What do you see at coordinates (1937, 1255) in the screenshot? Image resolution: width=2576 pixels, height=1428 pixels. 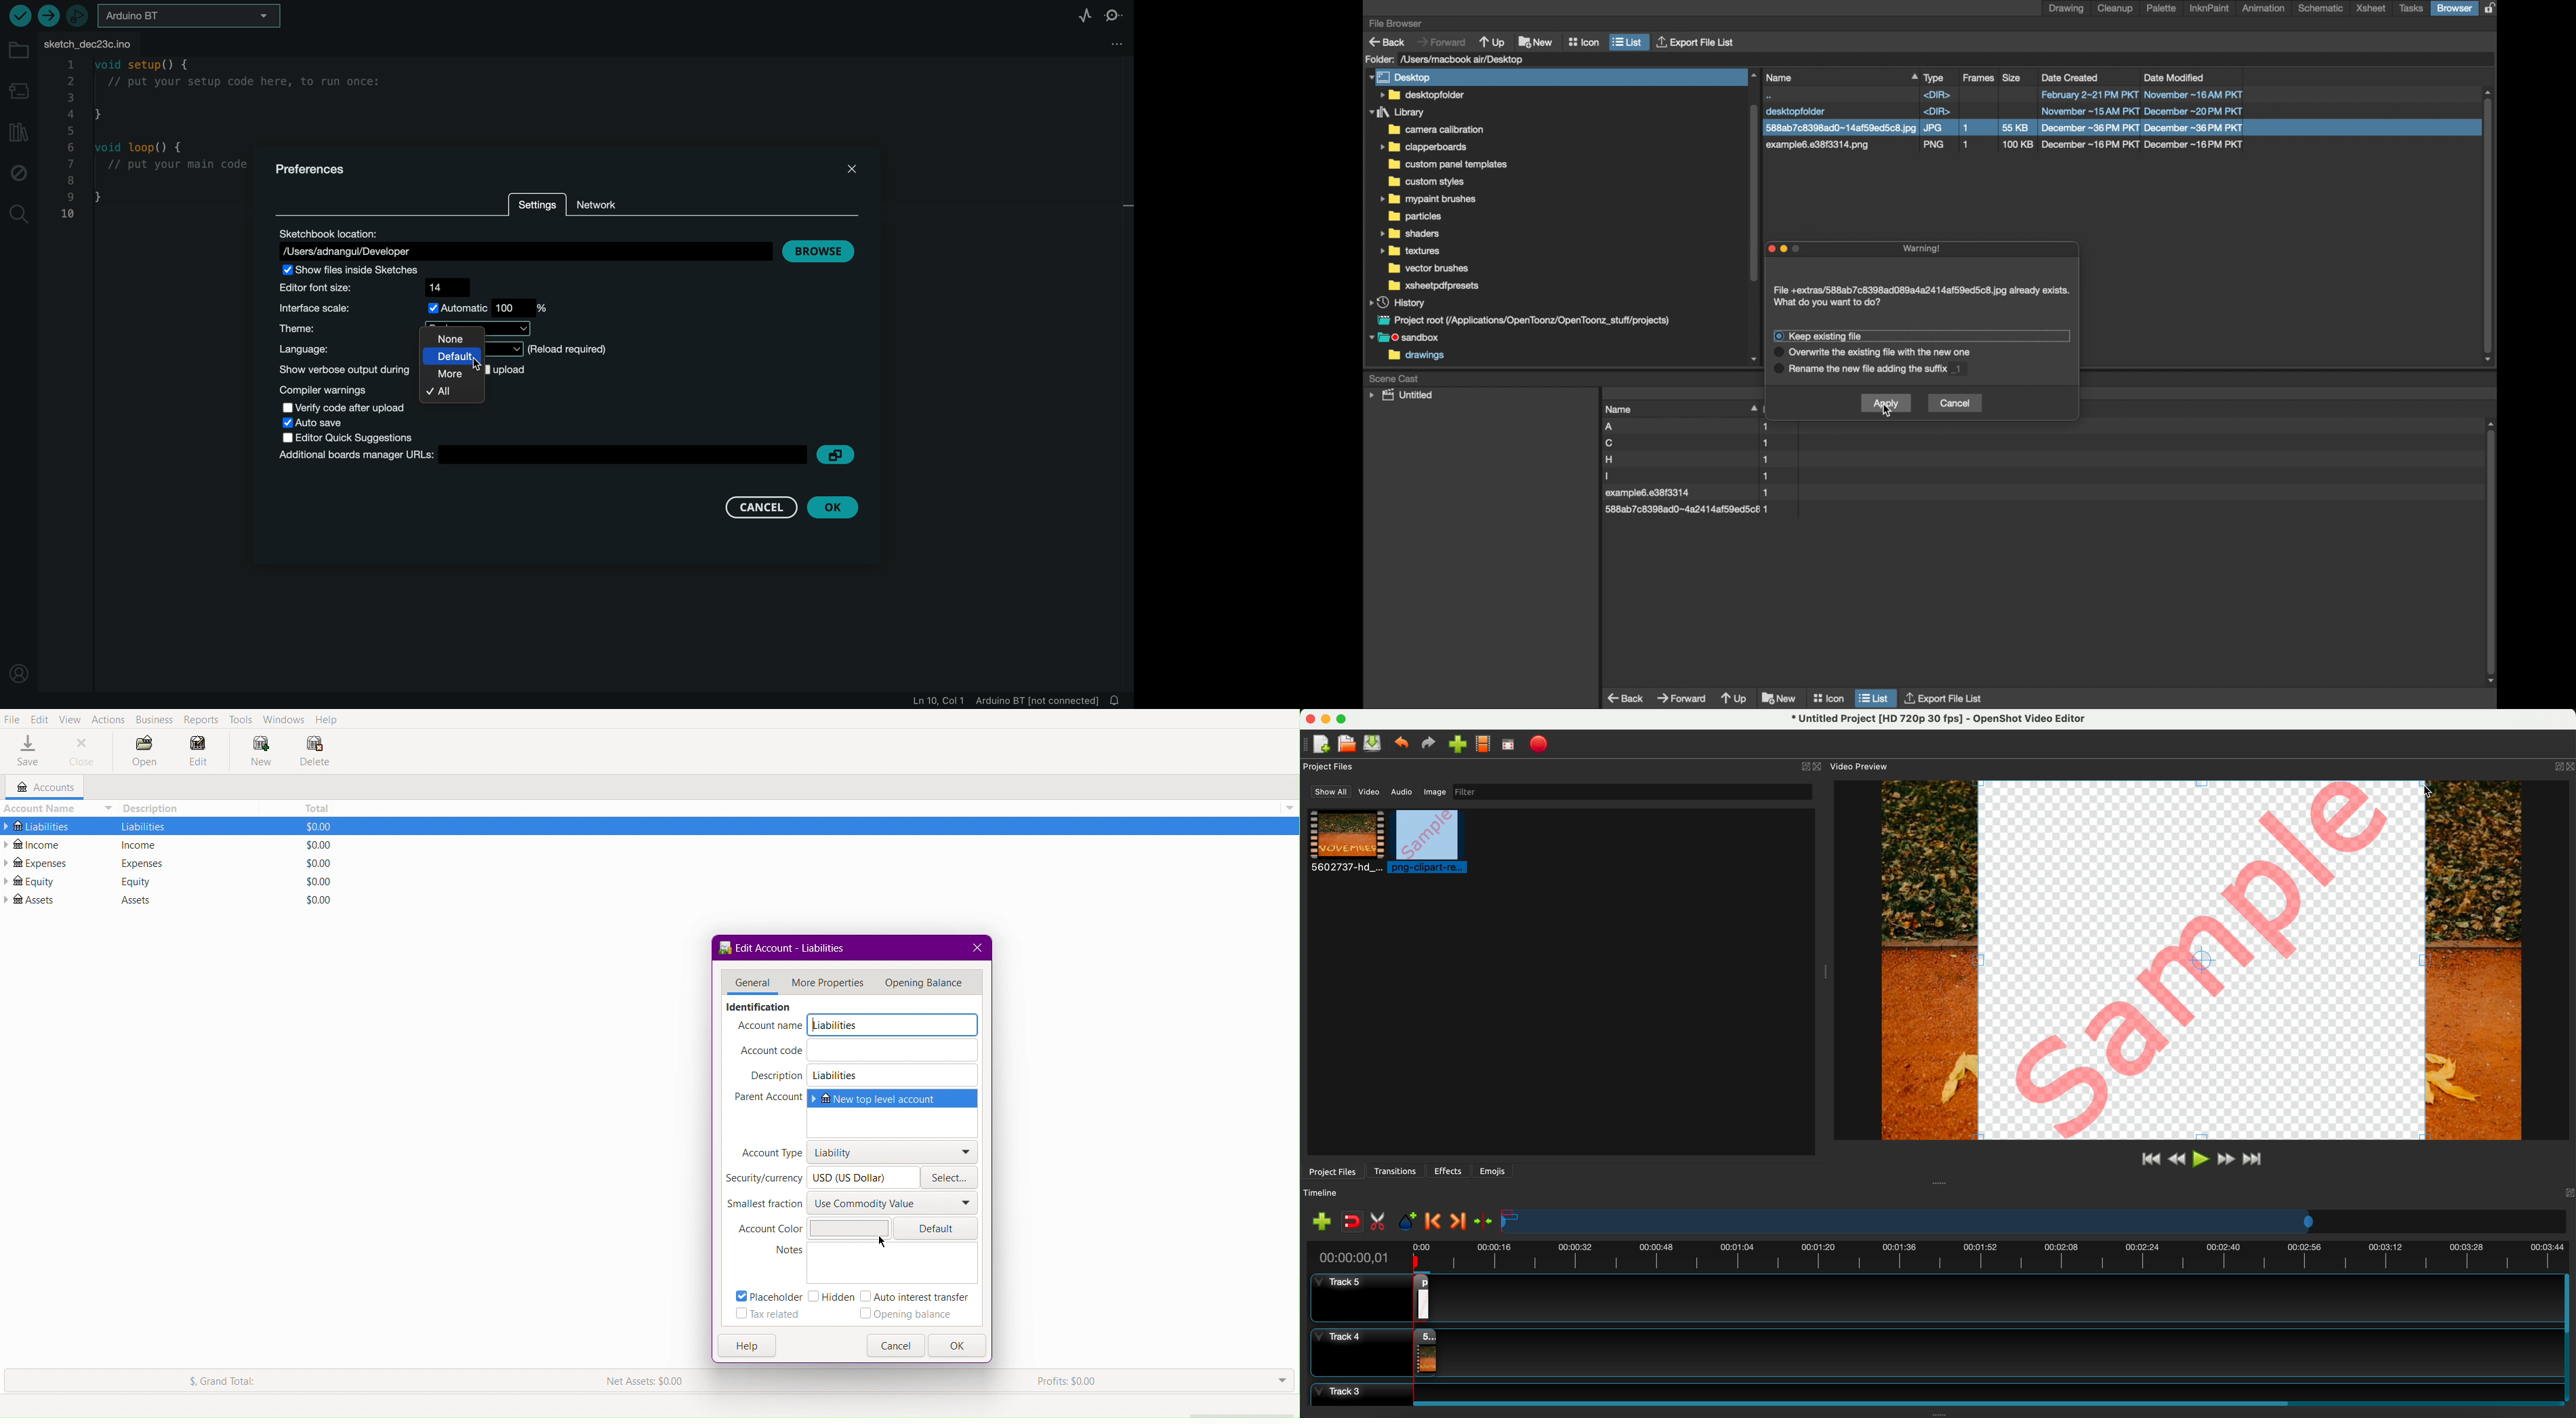 I see `timeline` at bounding box center [1937, 1255].